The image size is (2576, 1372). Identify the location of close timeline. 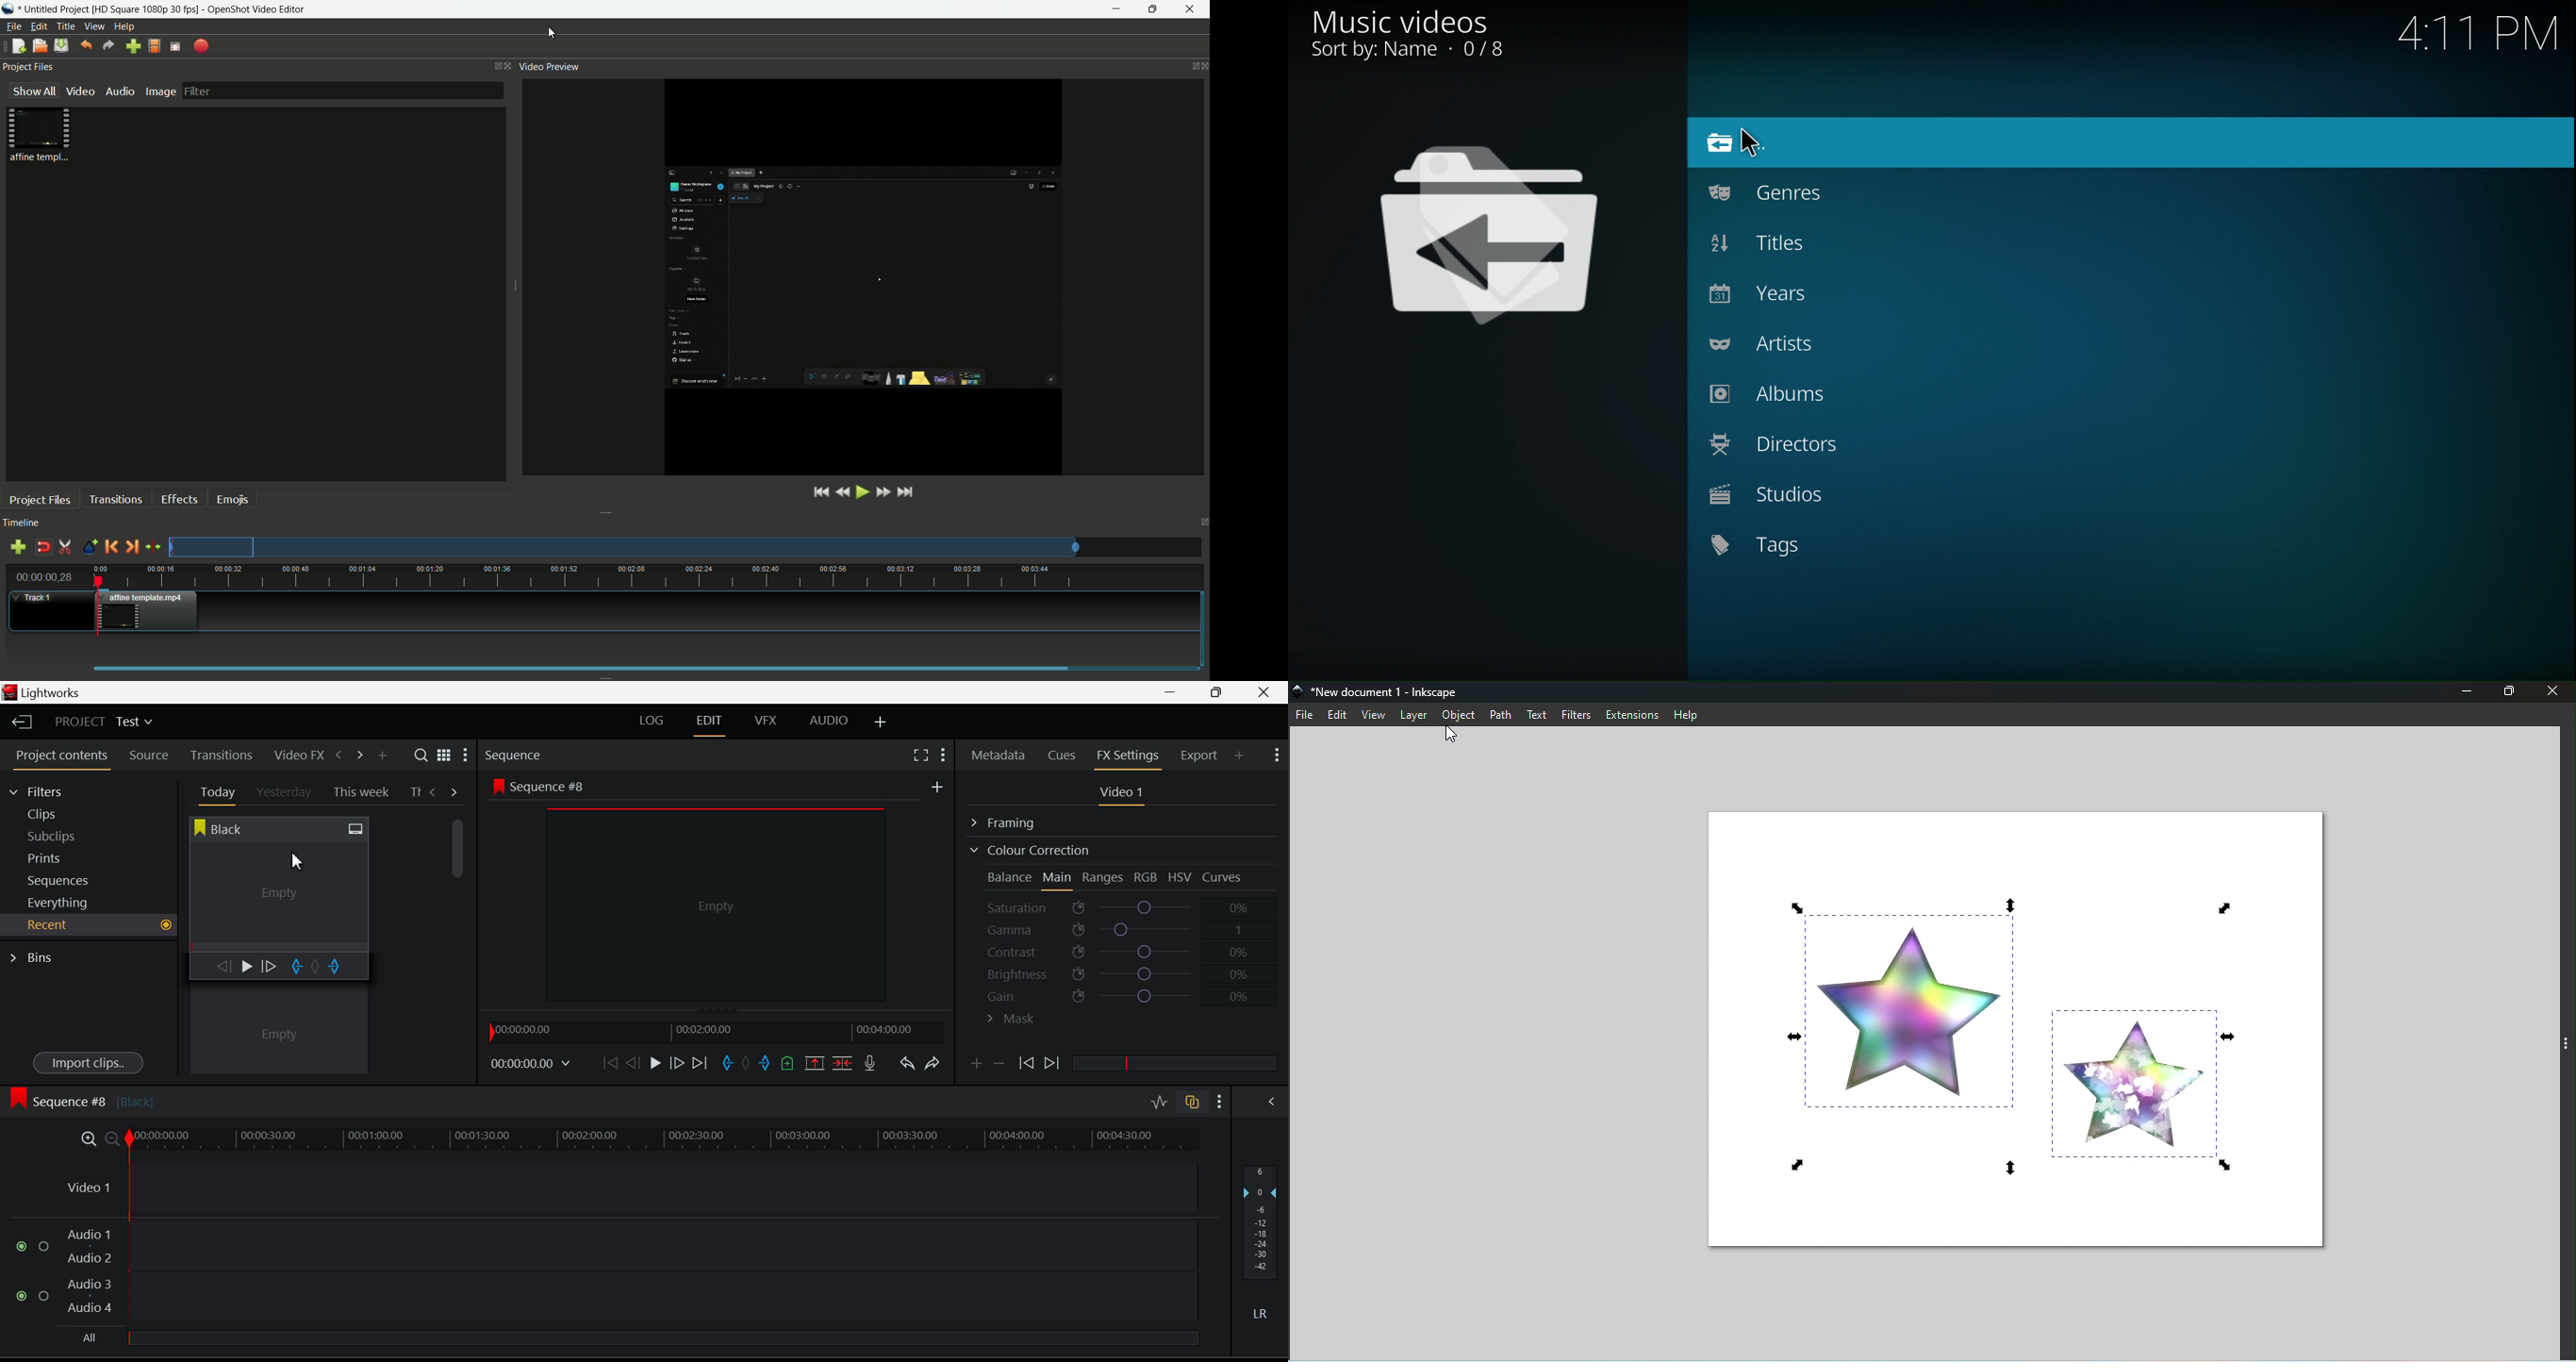
(1203, 523).